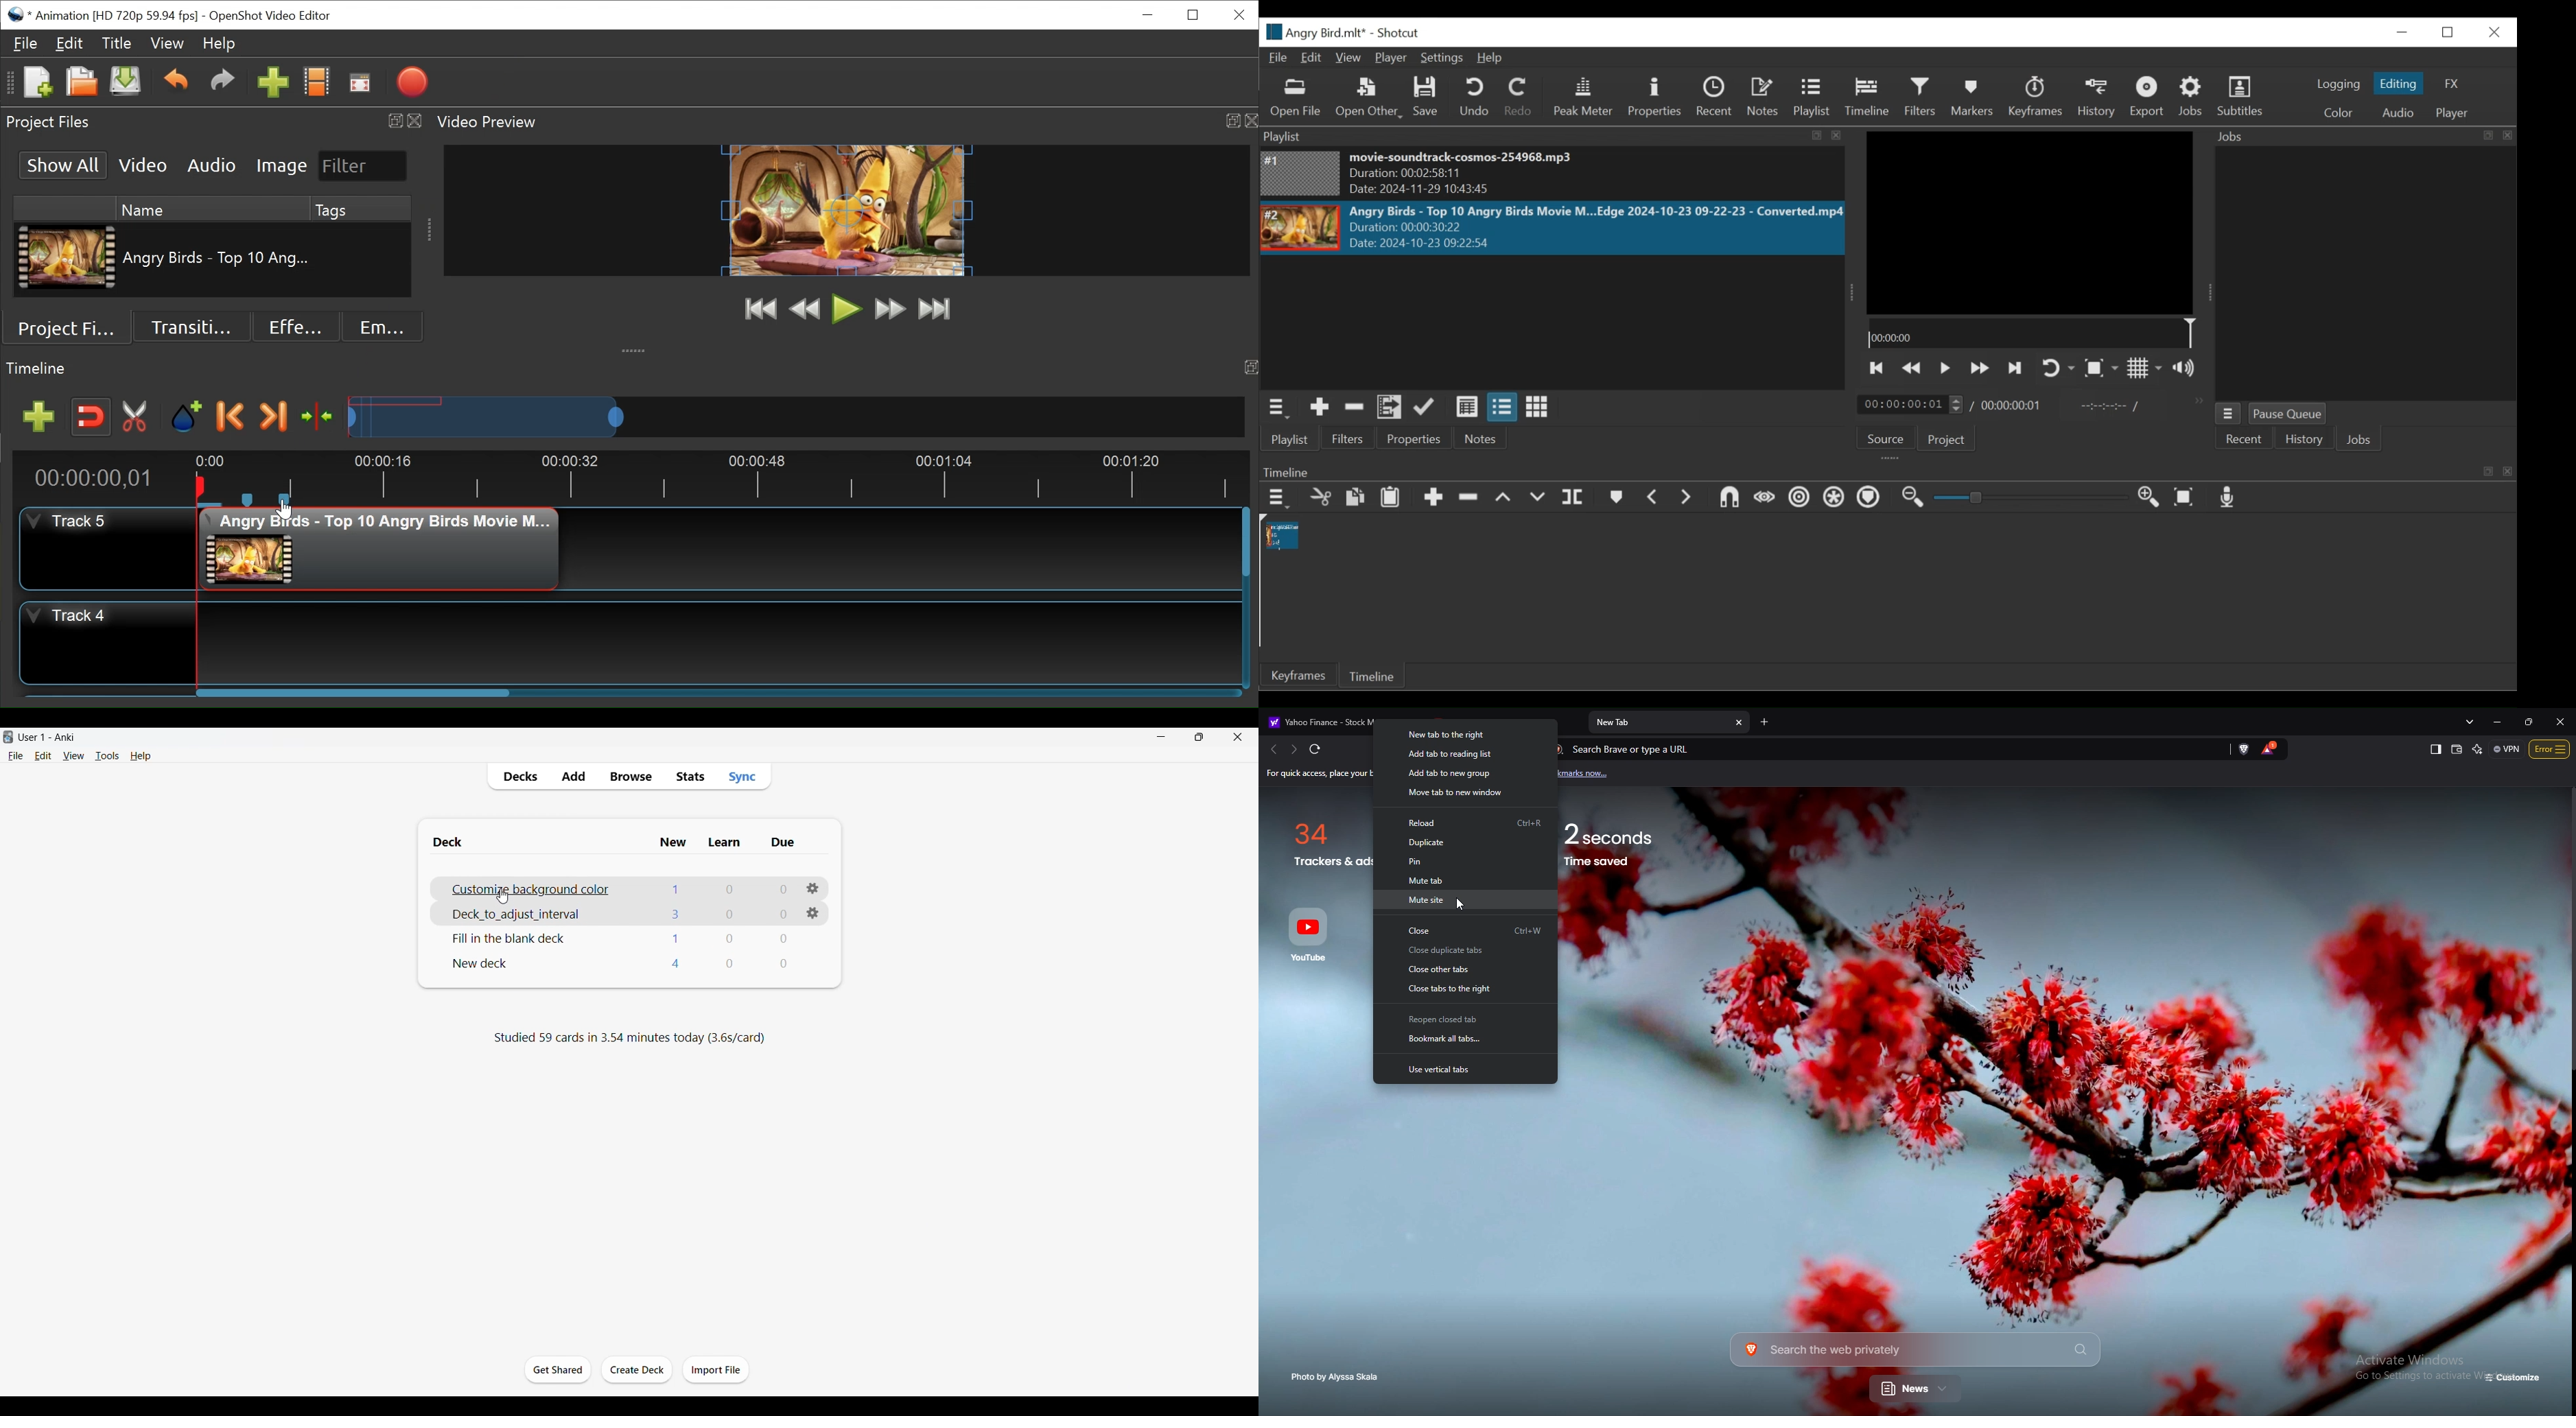  Describe the element at coordinates (1432, 498) in the screenshot. I see `Append` at that location.